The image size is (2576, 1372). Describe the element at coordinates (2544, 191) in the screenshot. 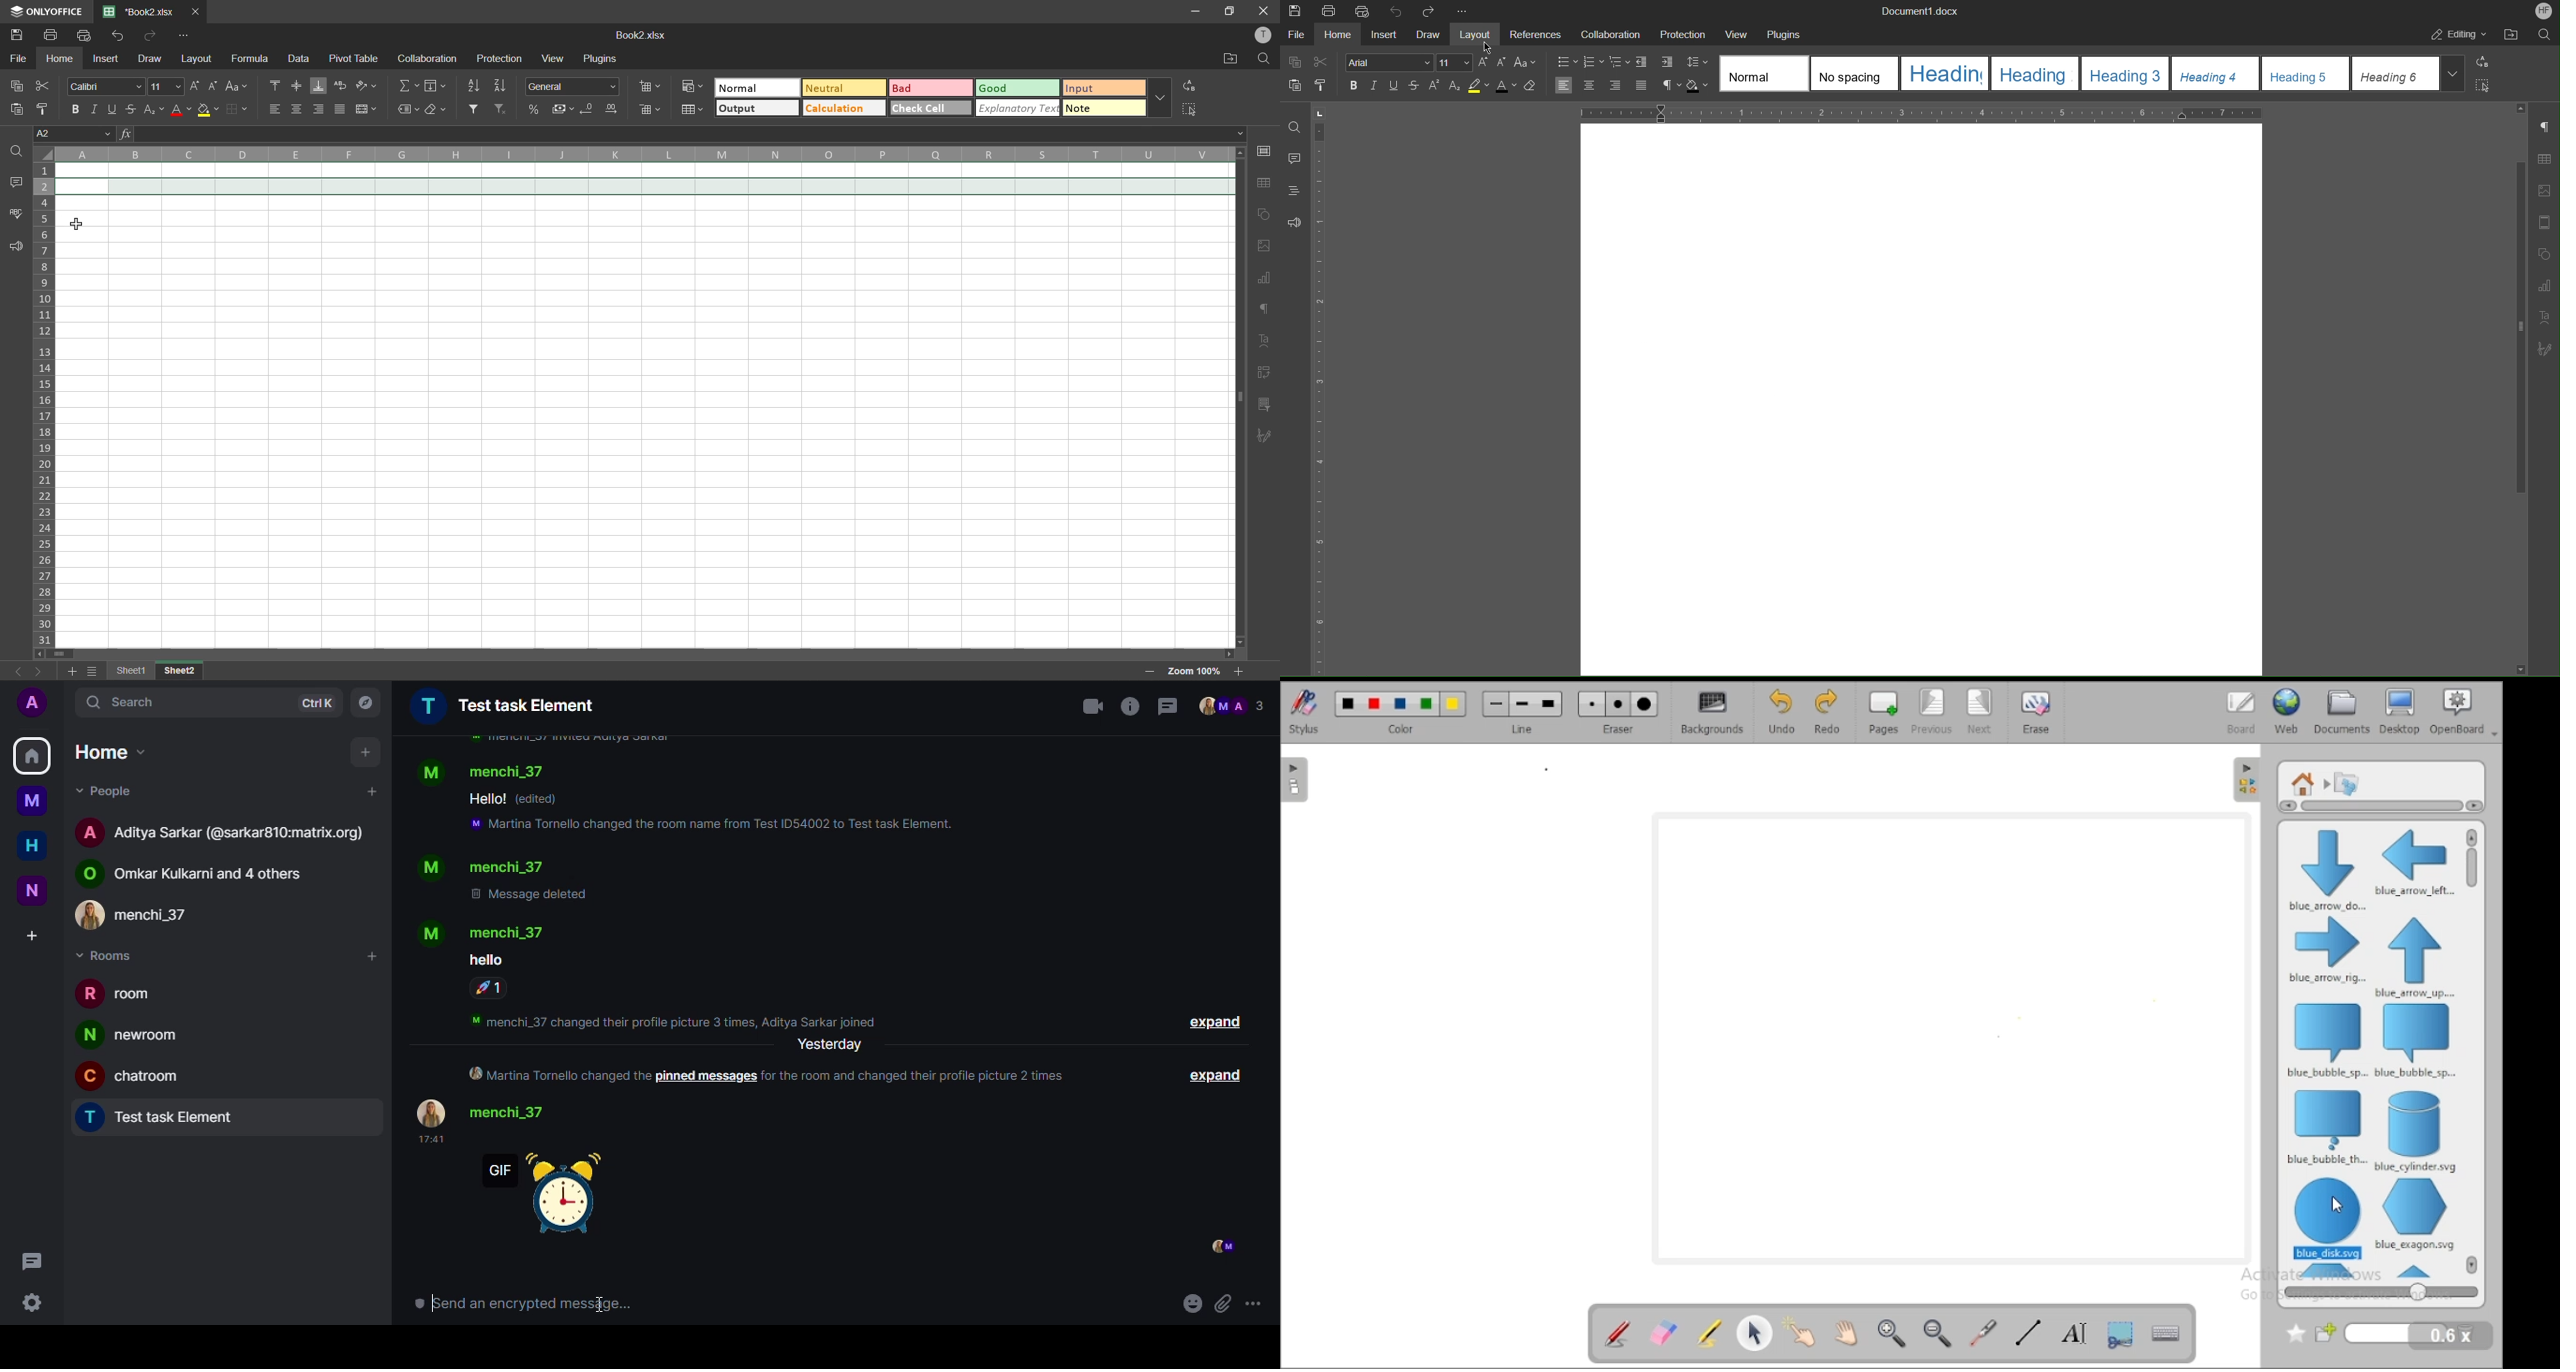

I see `Insert Image` at that location.